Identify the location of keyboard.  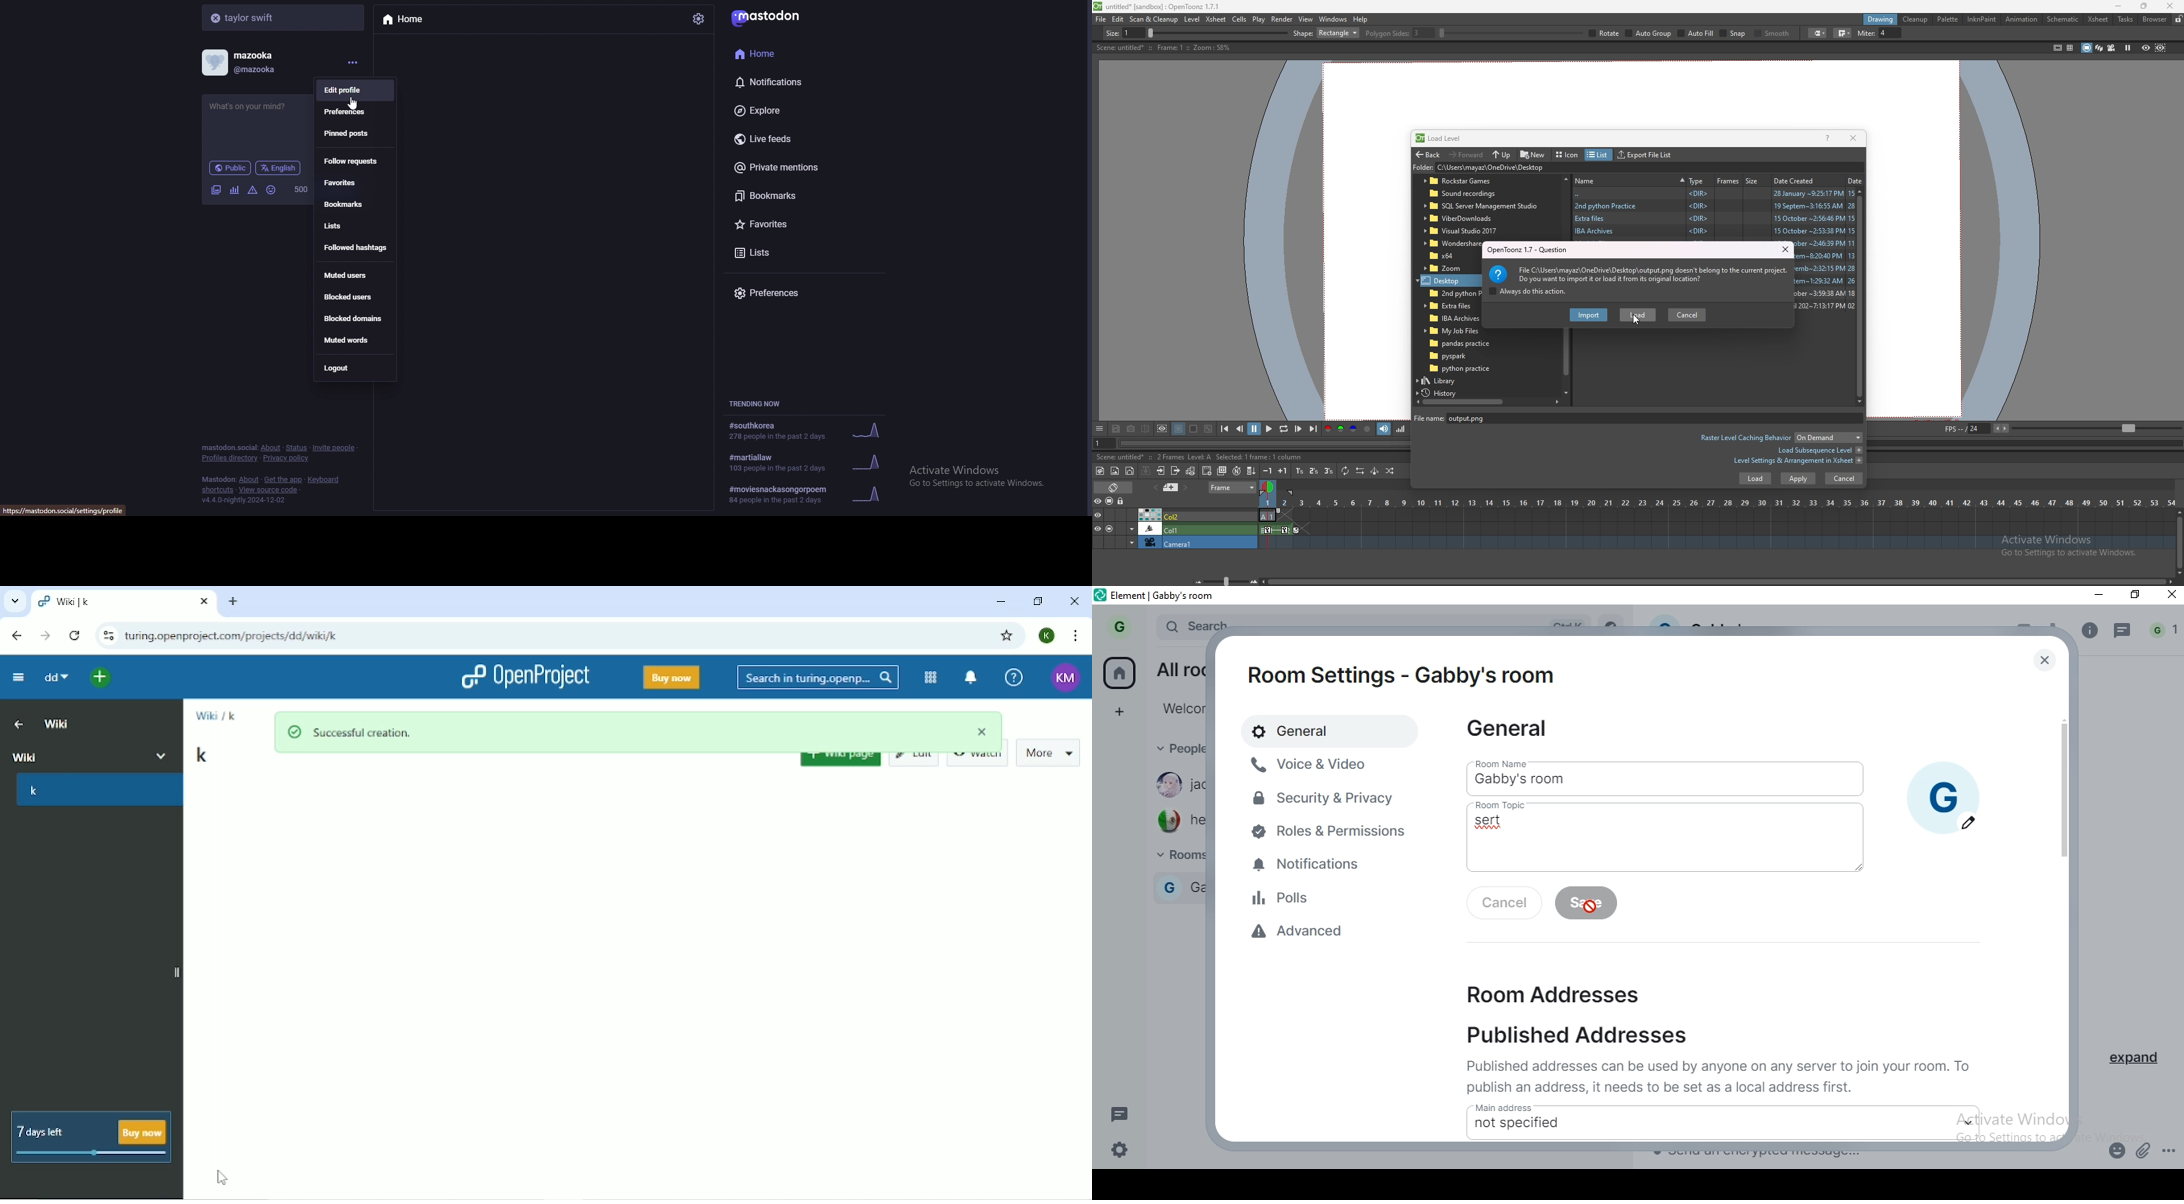
(324, 479).